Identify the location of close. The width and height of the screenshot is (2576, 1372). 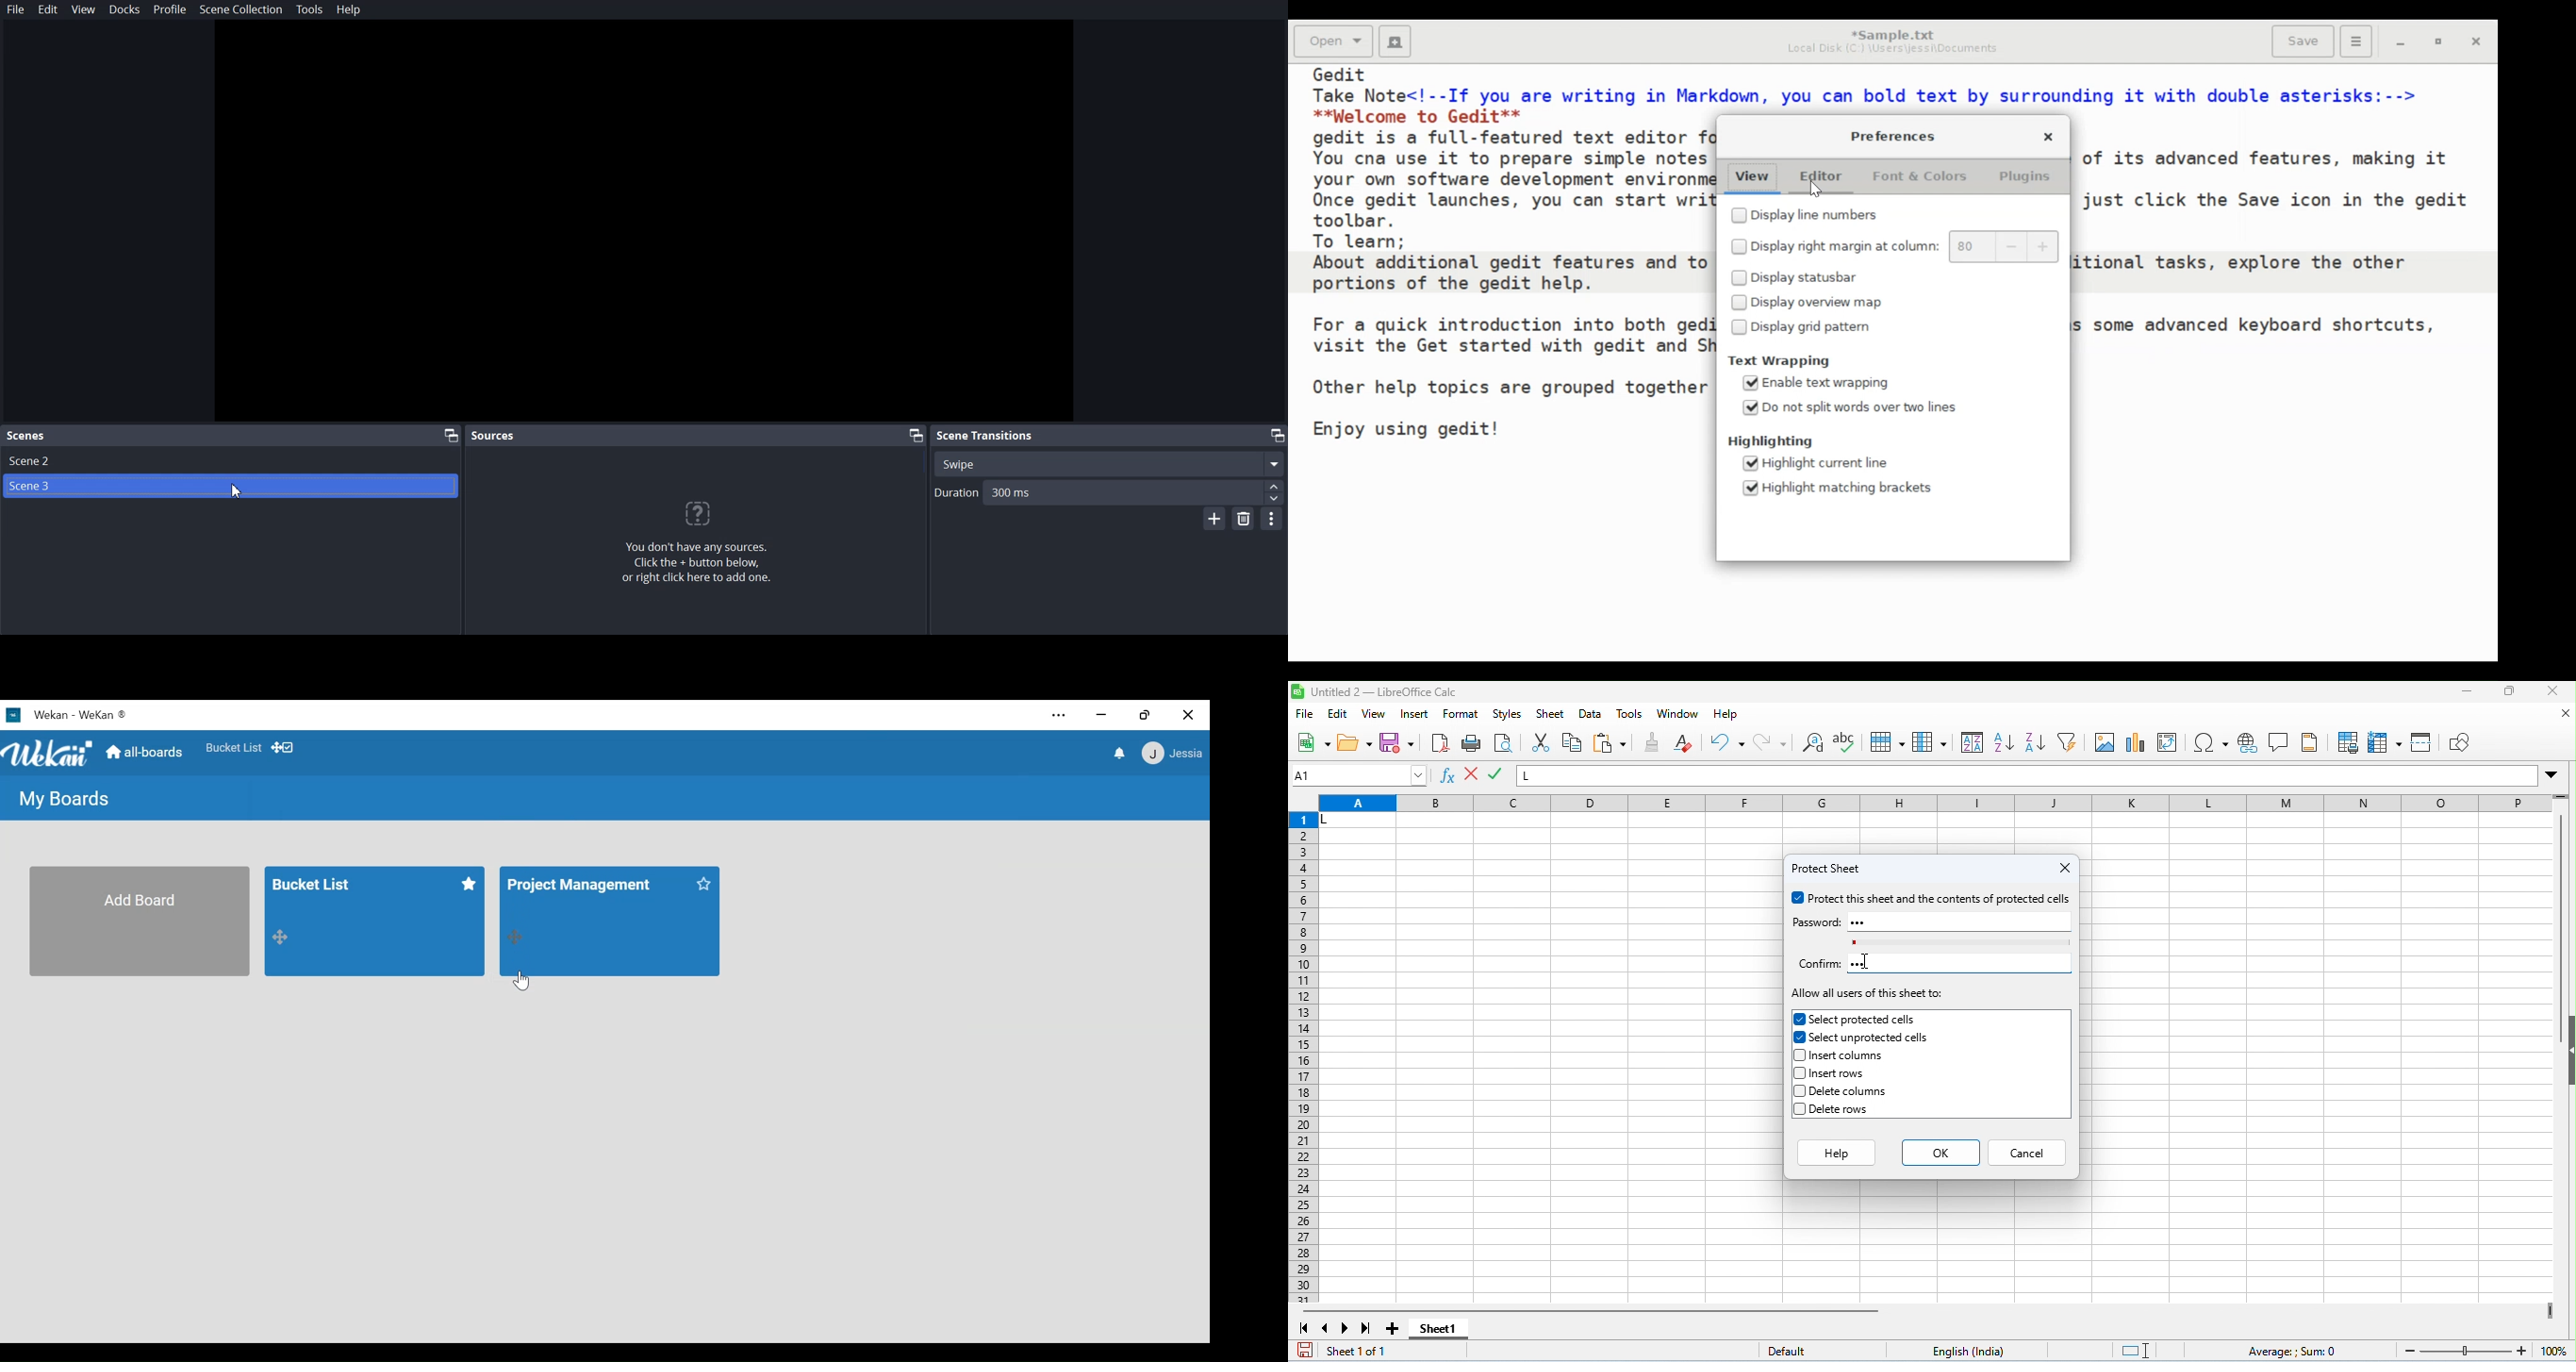
(1188, 715).